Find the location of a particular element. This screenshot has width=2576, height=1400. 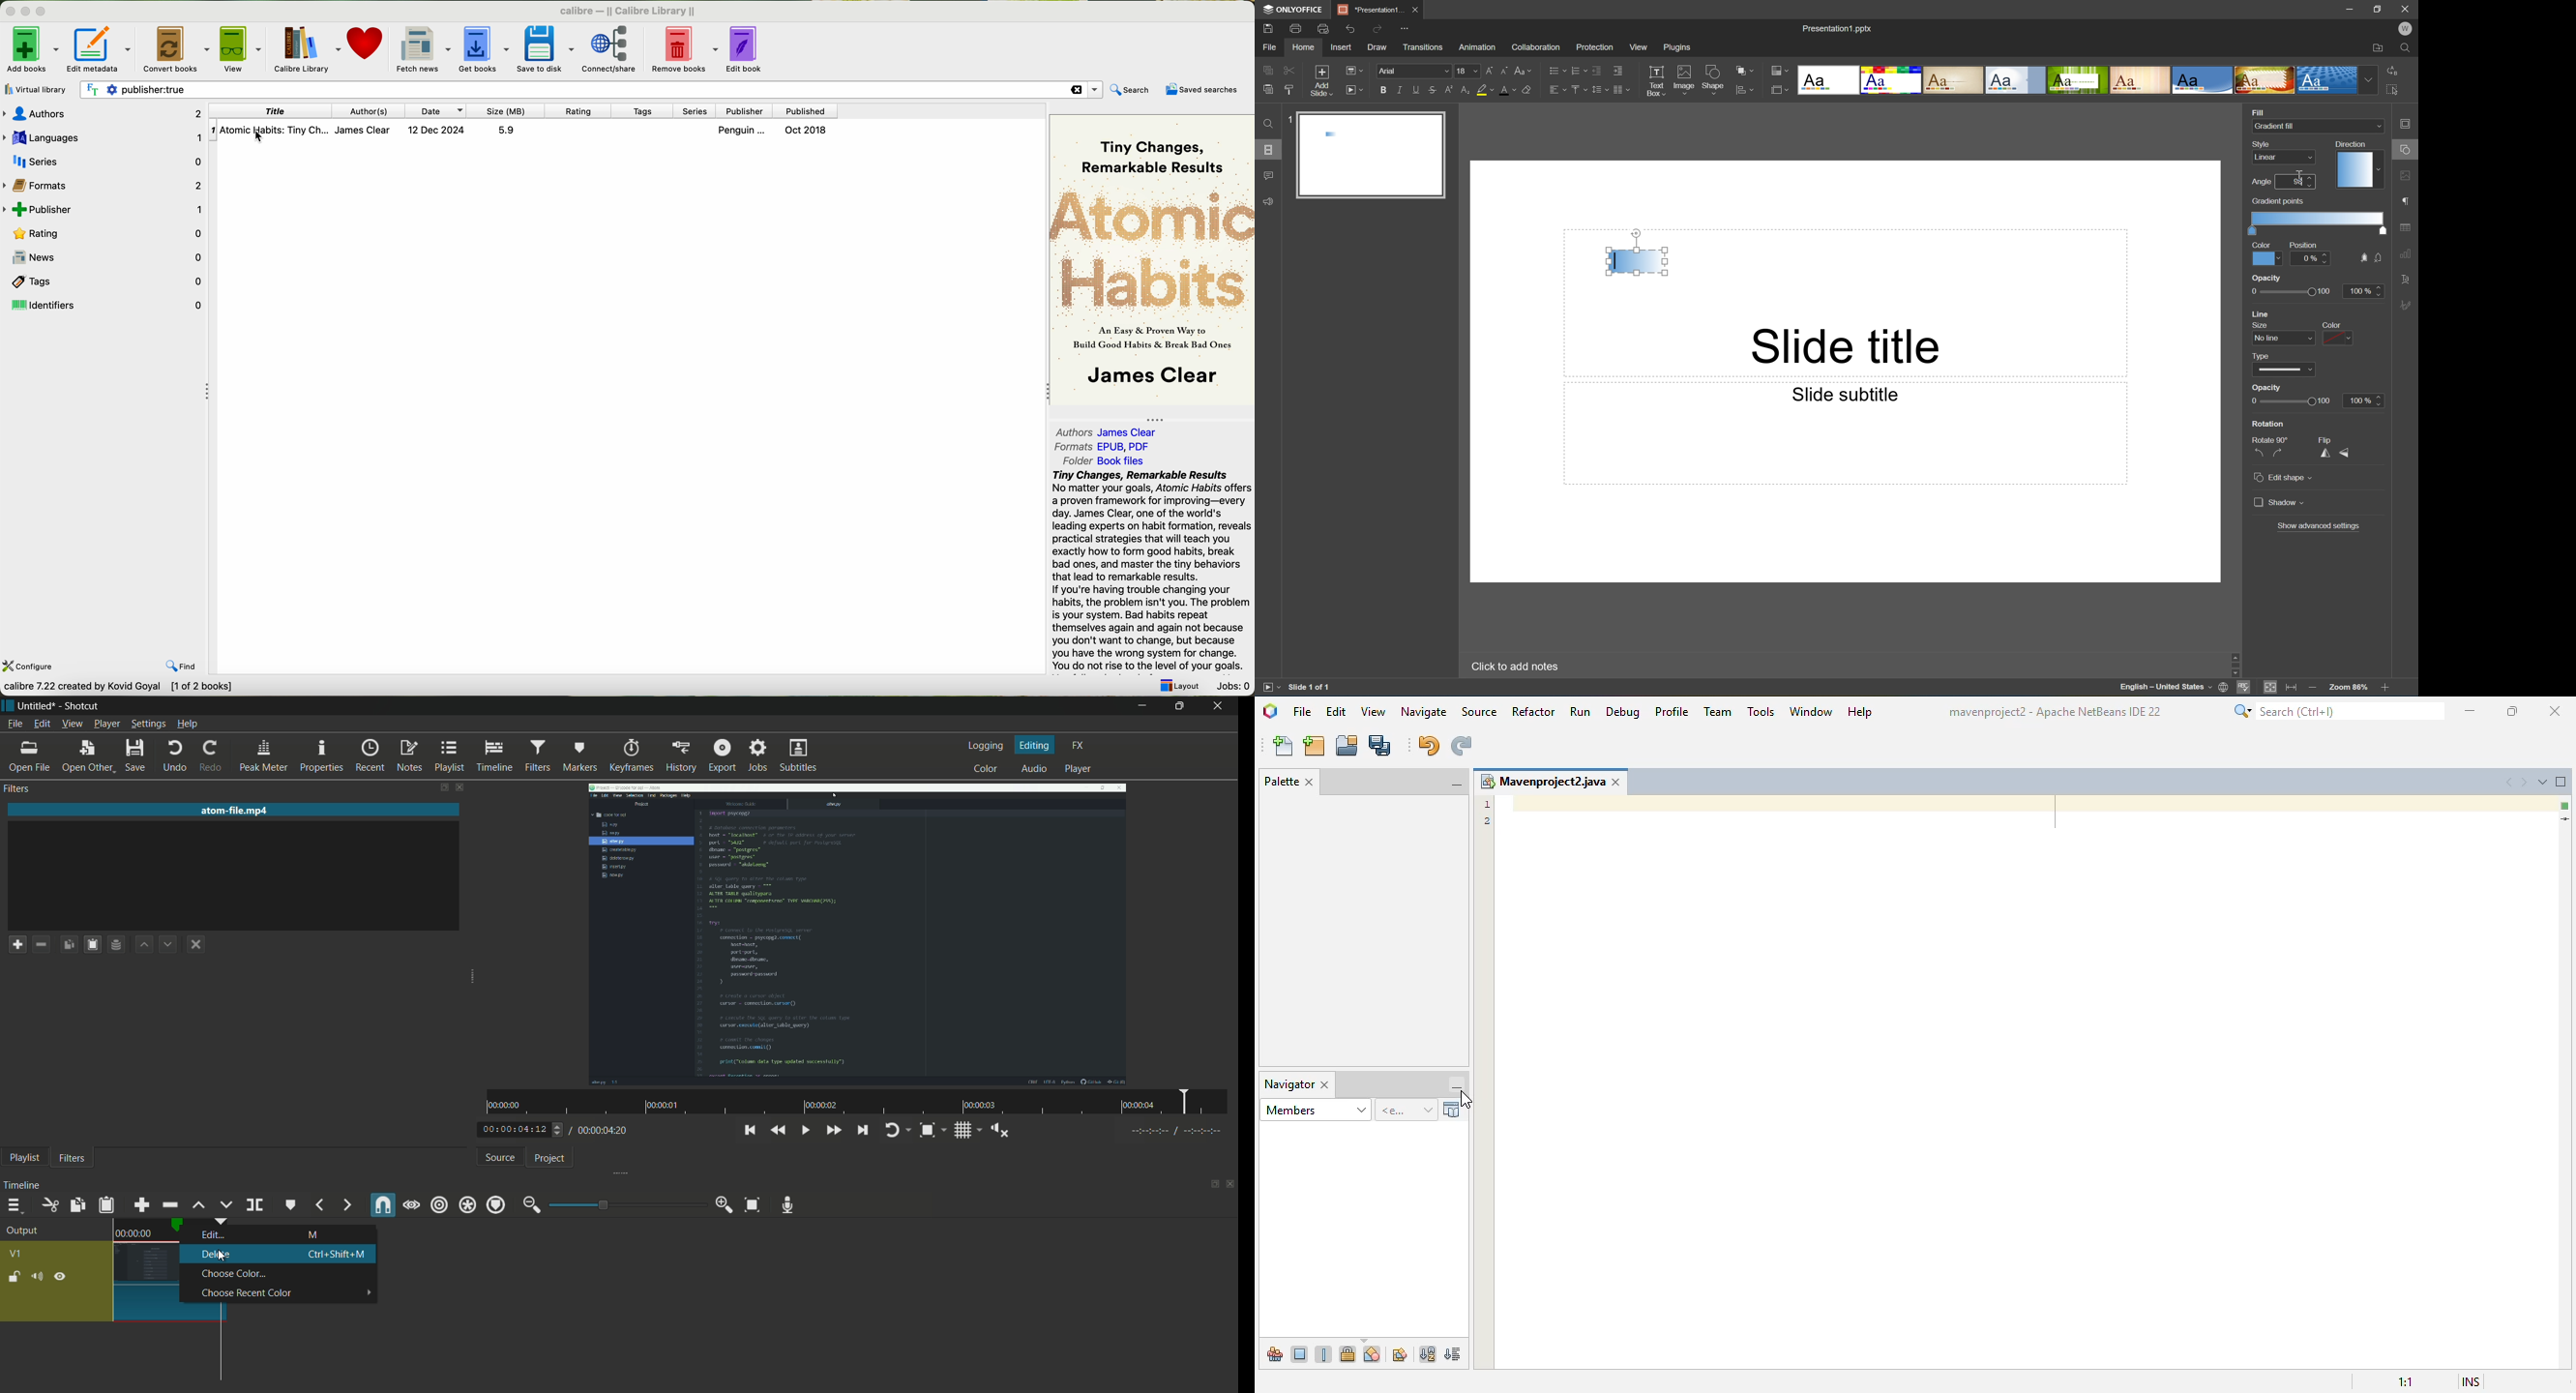

authors is located at coordinates (370, 111).